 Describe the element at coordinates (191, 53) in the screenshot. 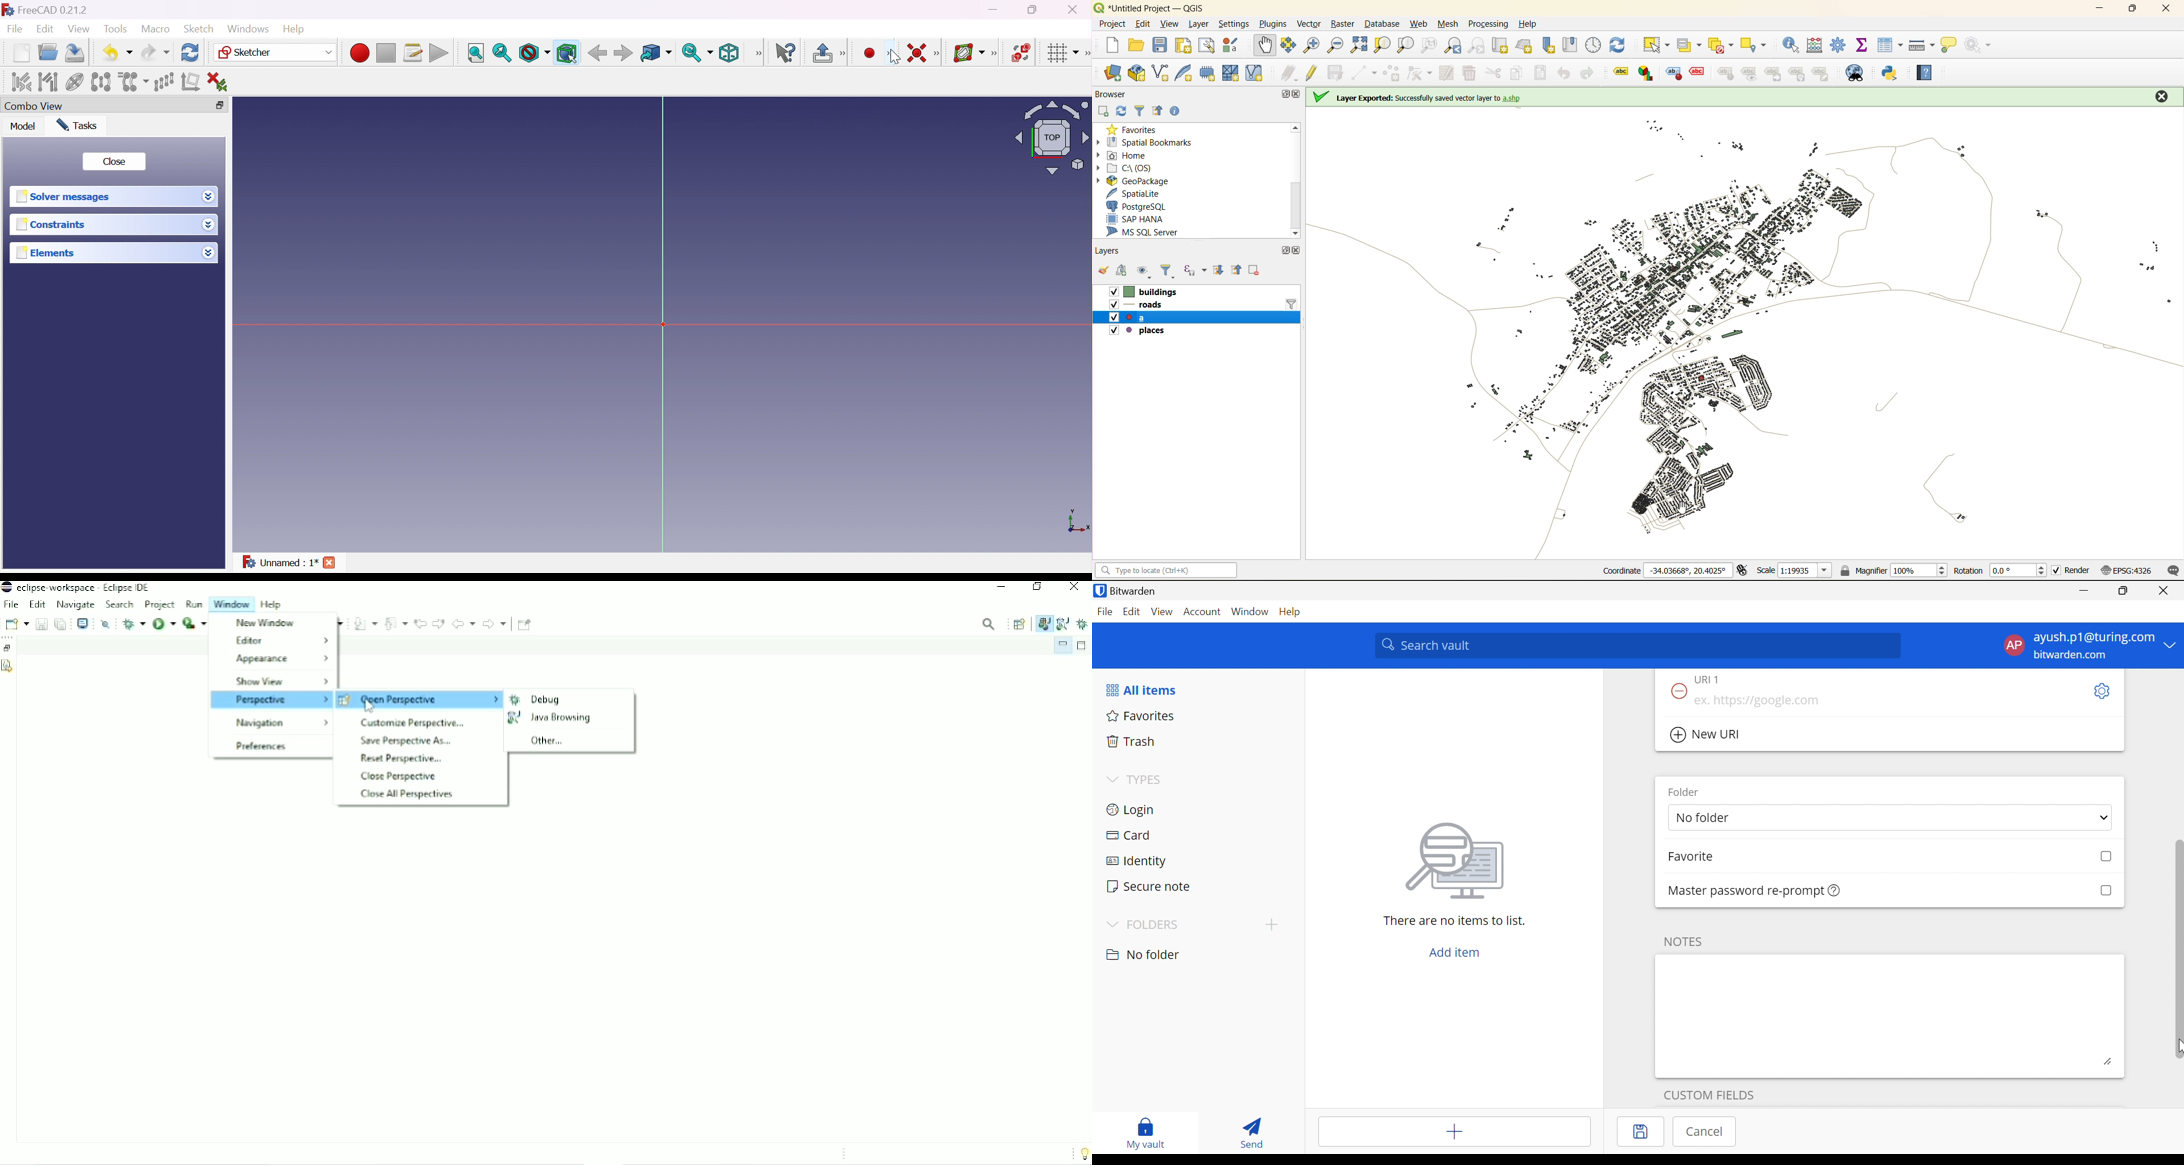

I see `Refresh` at that location.